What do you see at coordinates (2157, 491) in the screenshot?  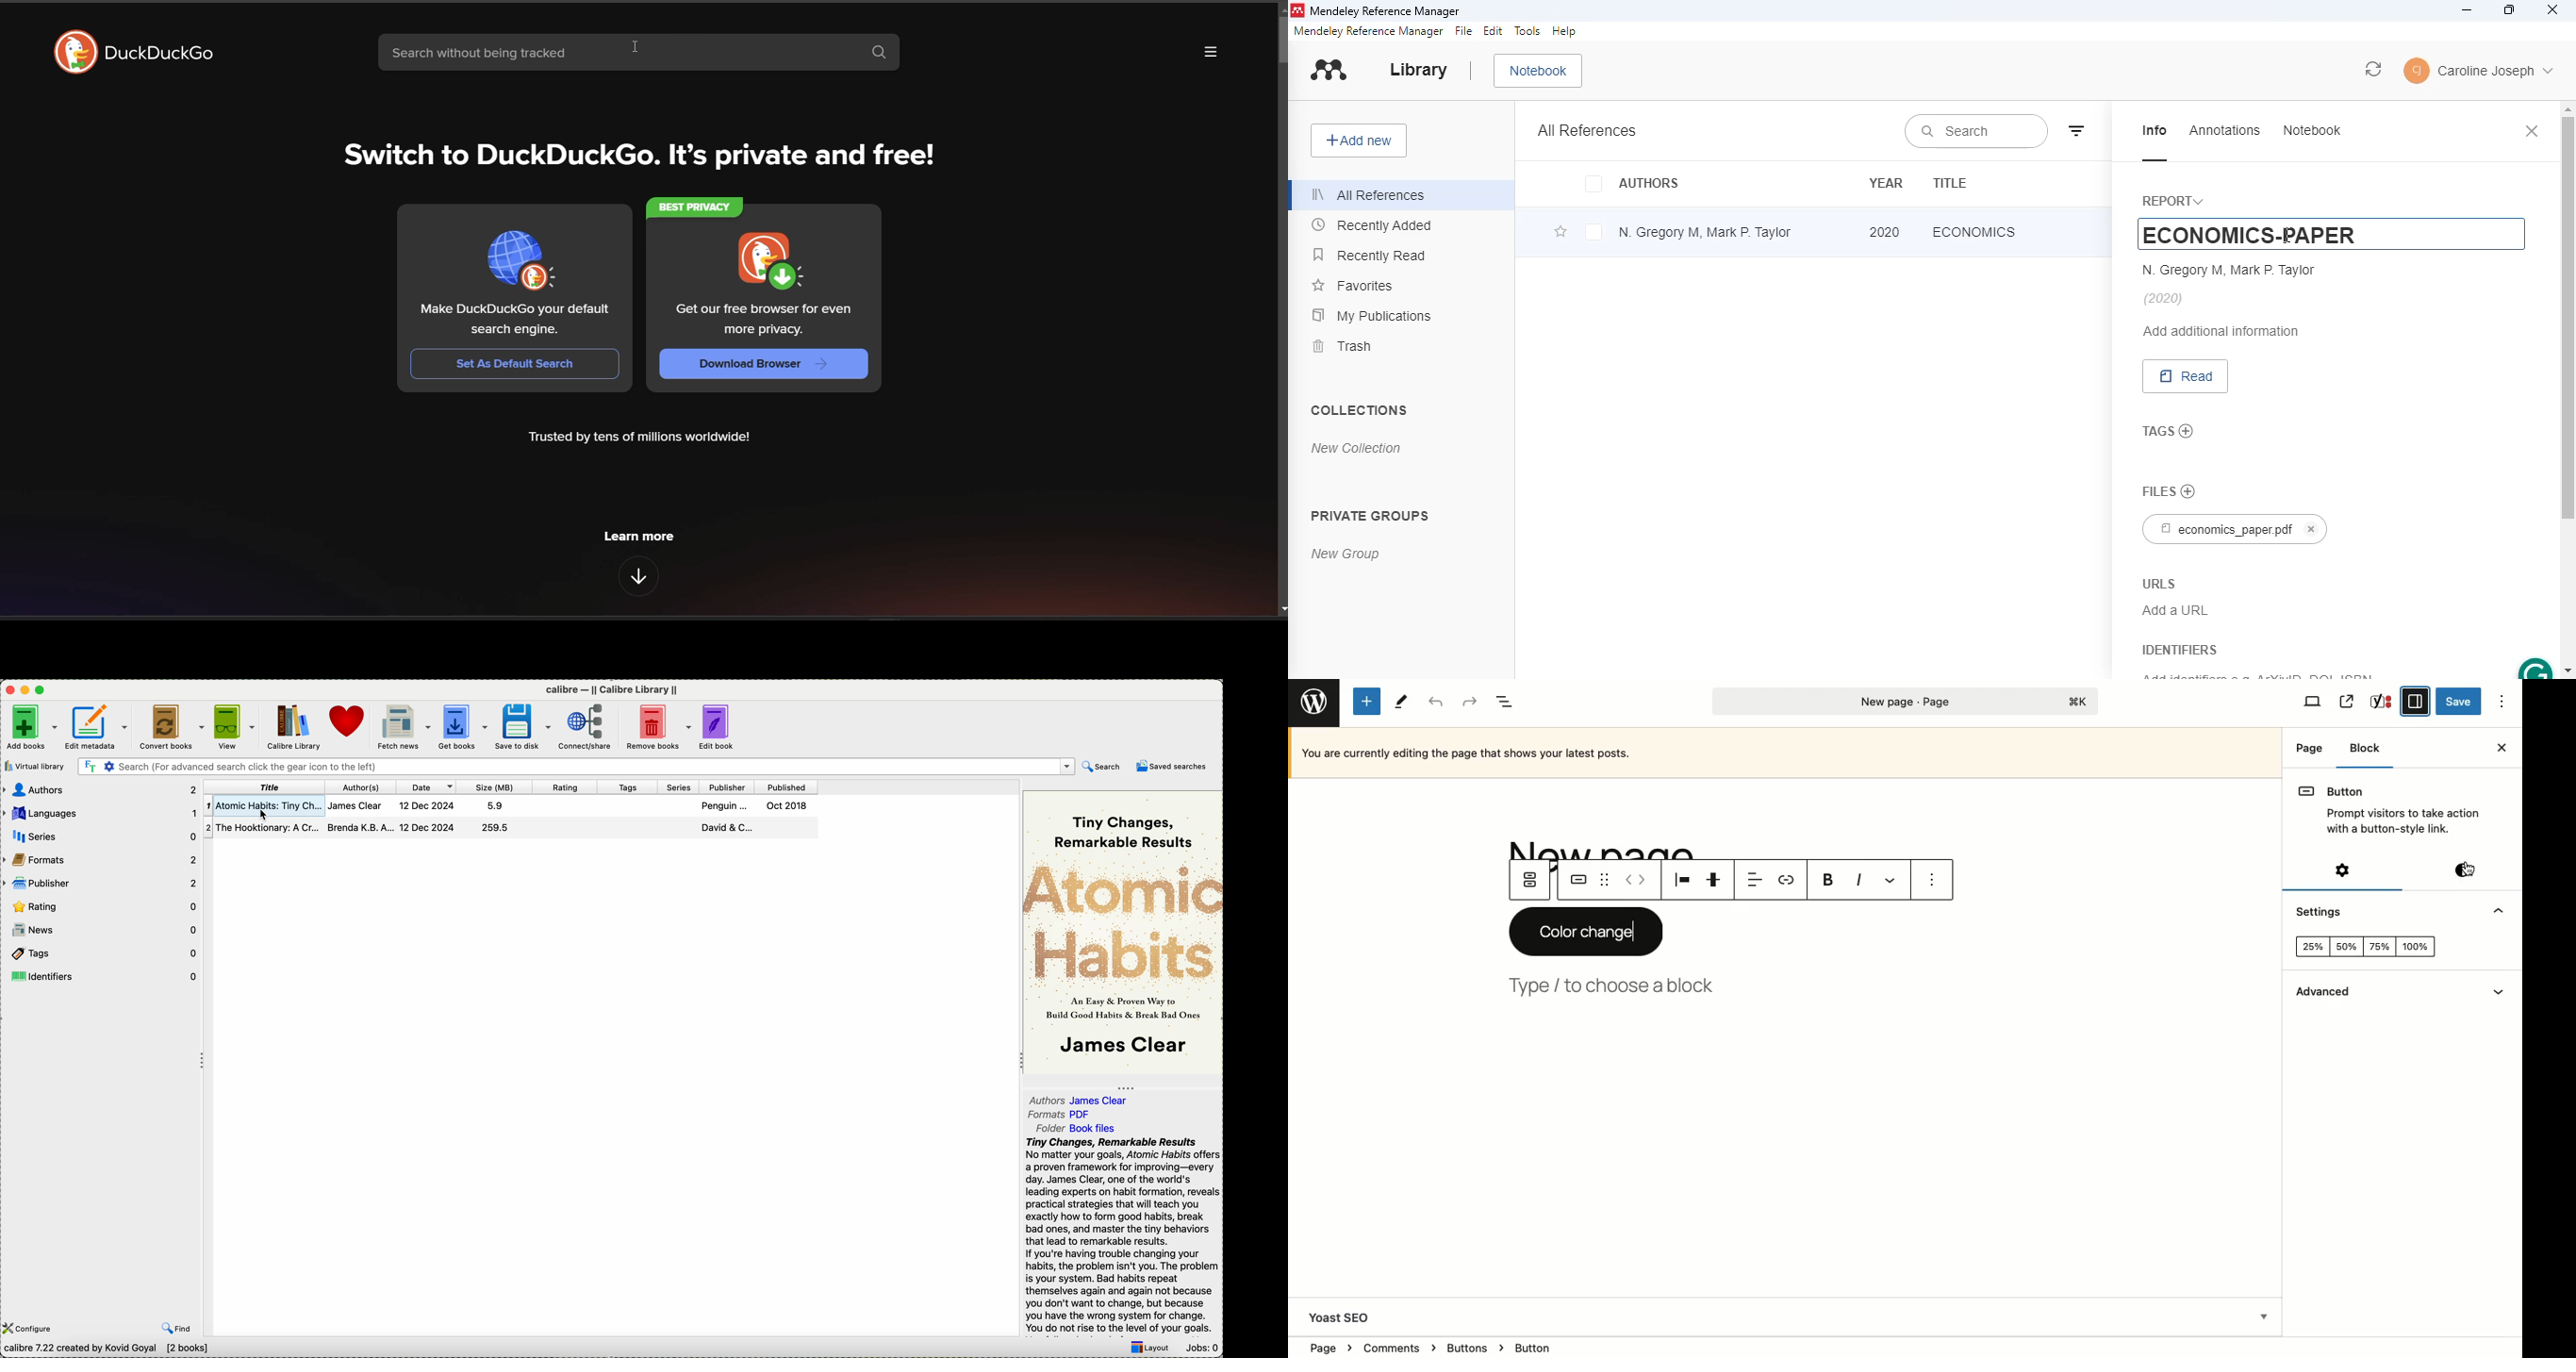 I see `files` at bounding box center [2157, 491].